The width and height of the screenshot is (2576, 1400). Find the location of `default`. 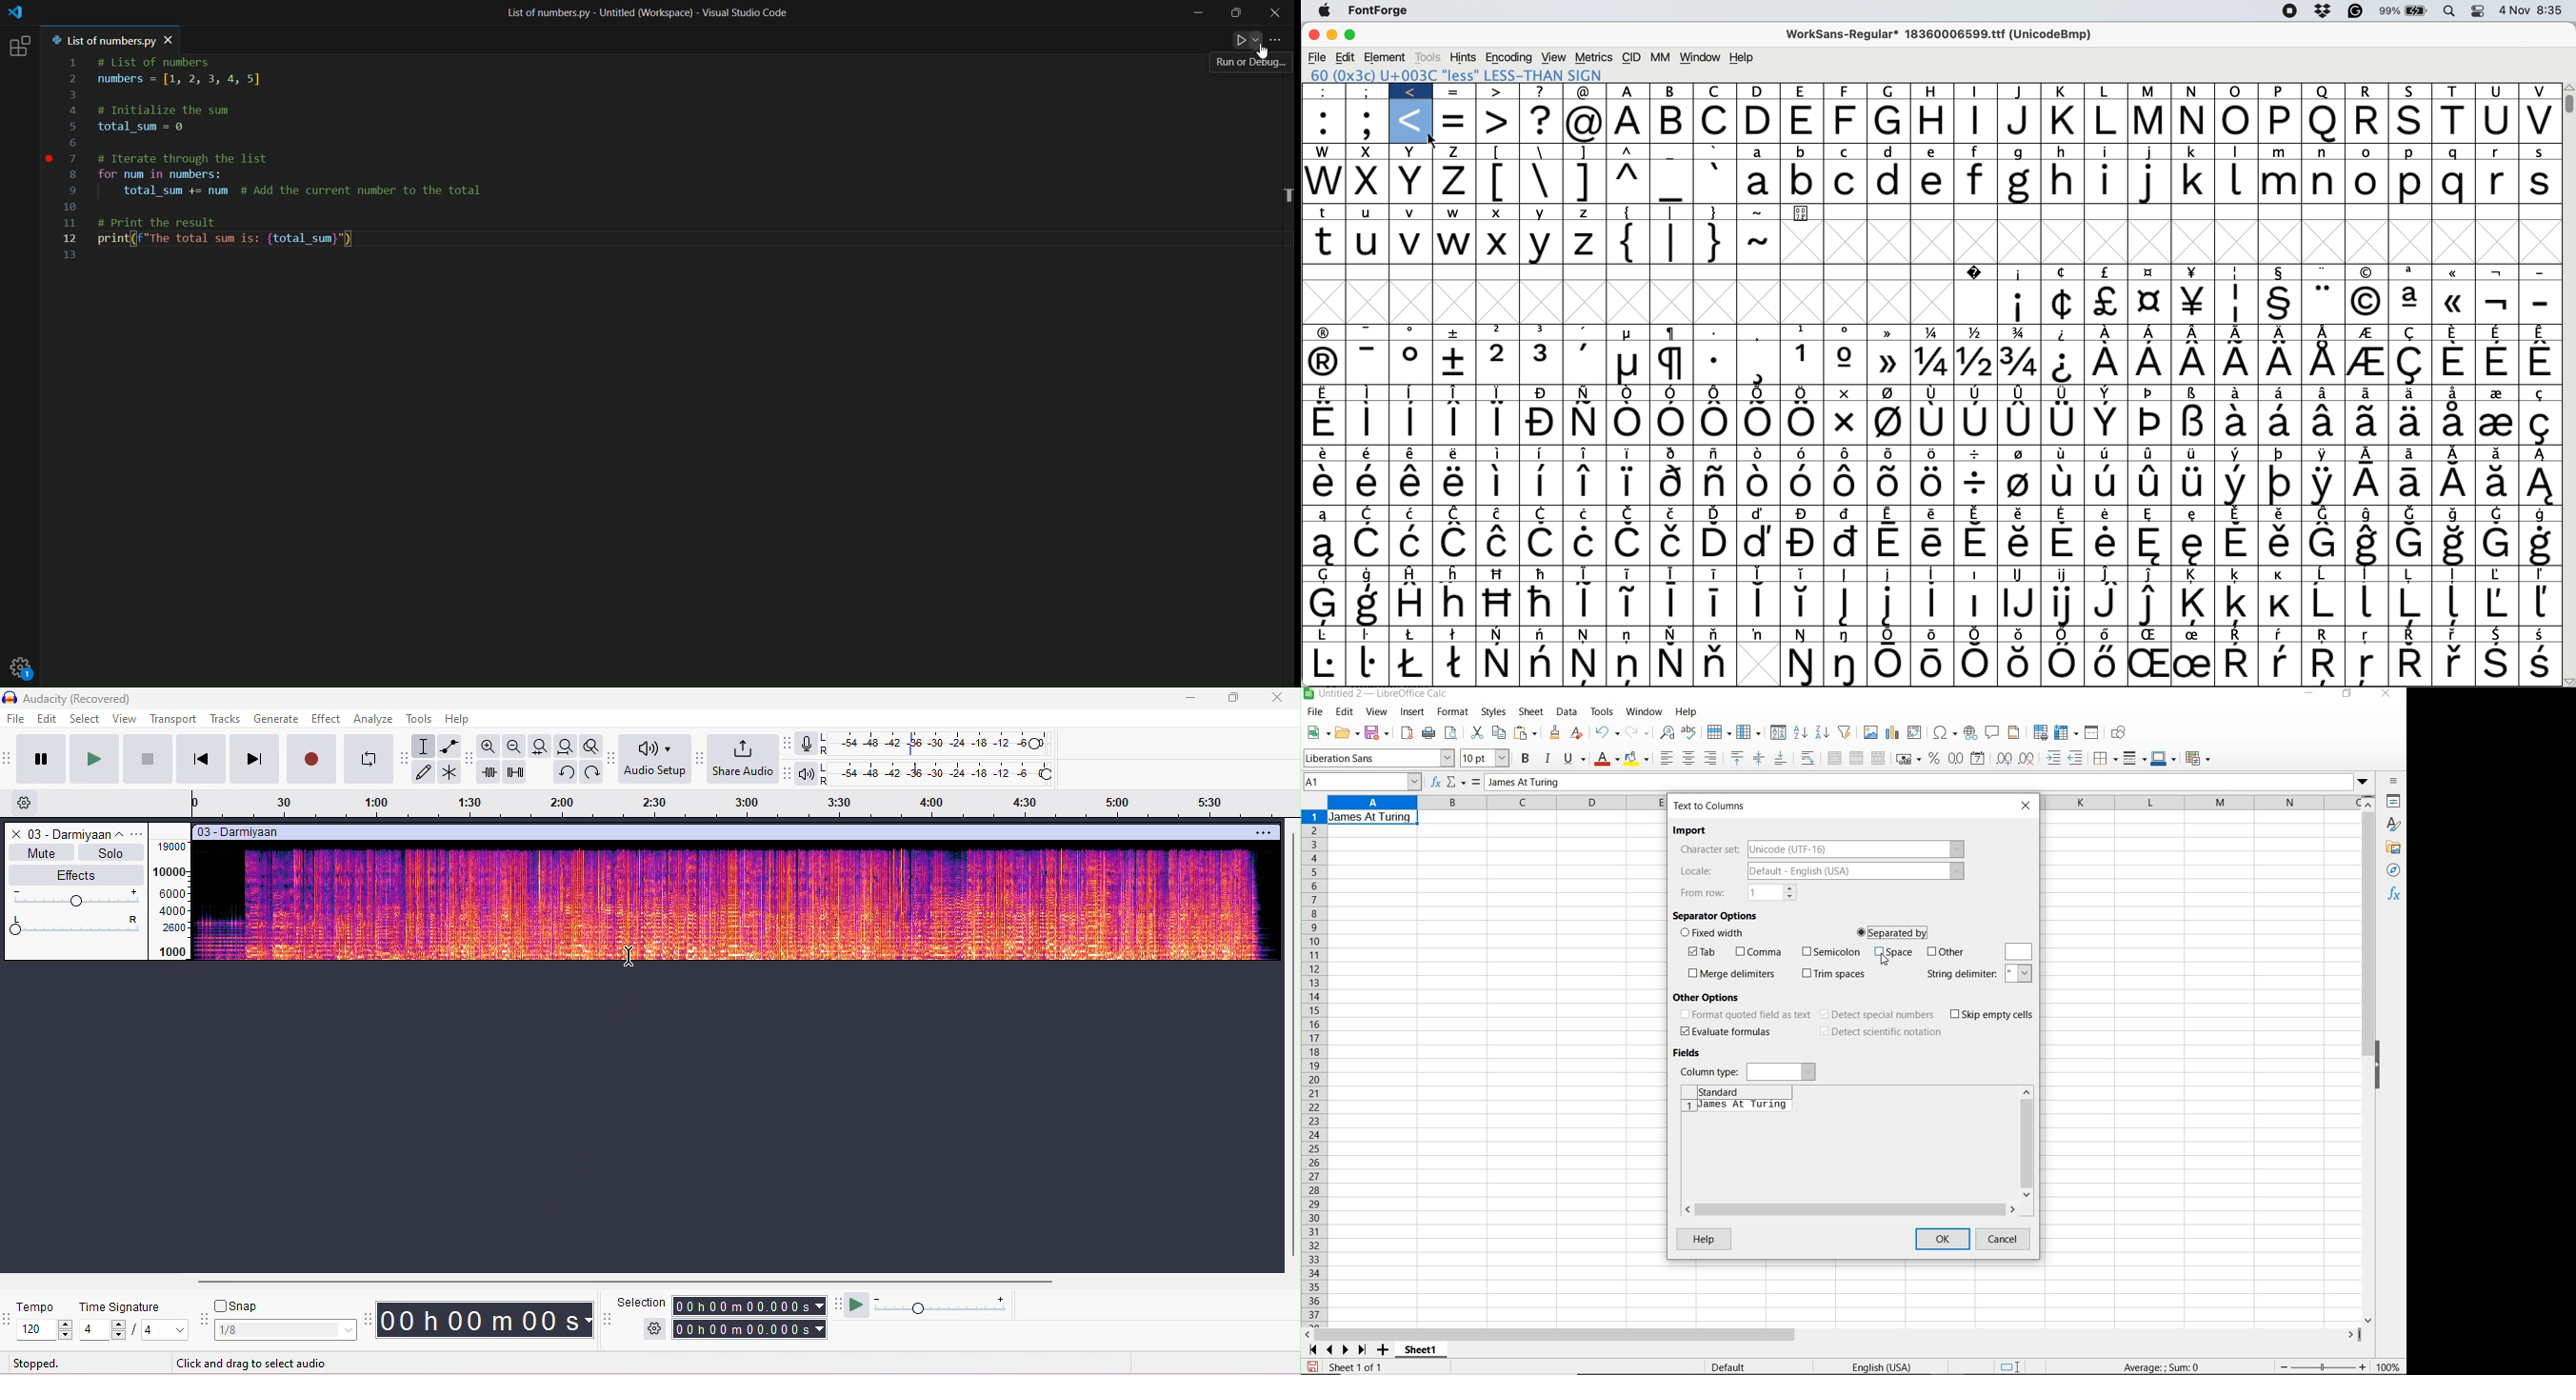

default is located at coordinates (1728, 1366).